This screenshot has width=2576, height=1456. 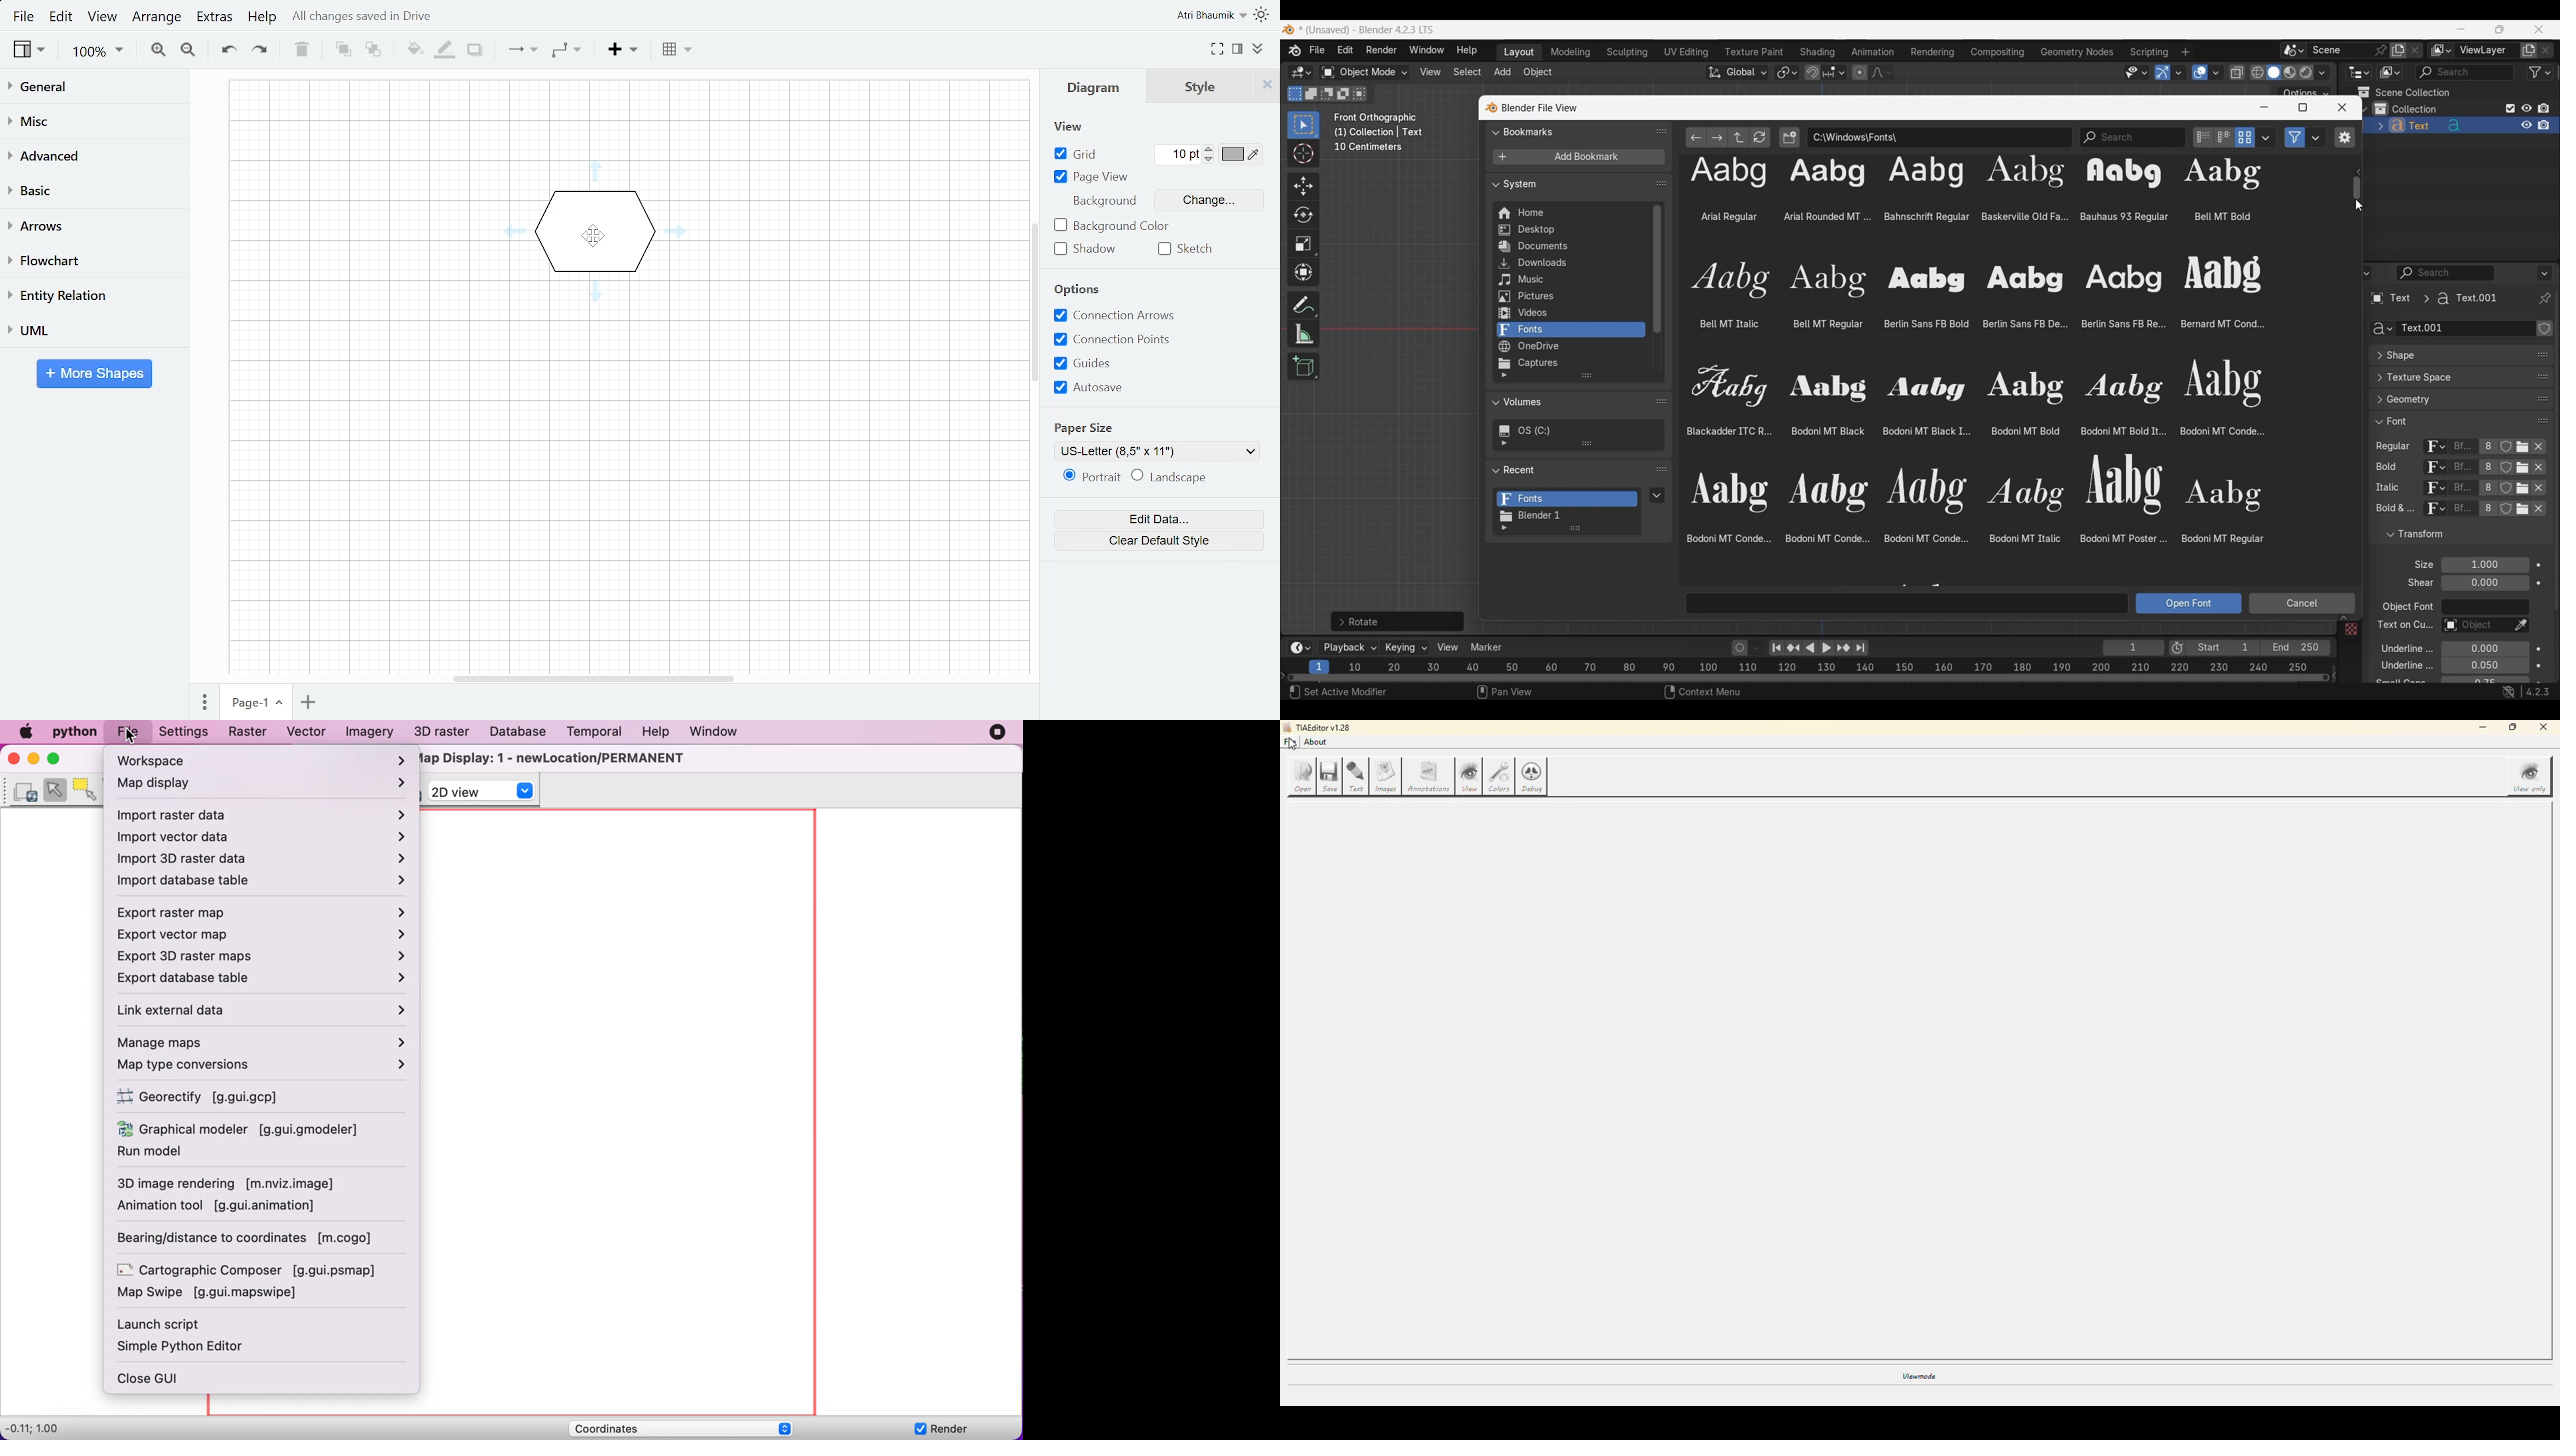 I want to click on Snapping options, so click(x=1835, y=72).